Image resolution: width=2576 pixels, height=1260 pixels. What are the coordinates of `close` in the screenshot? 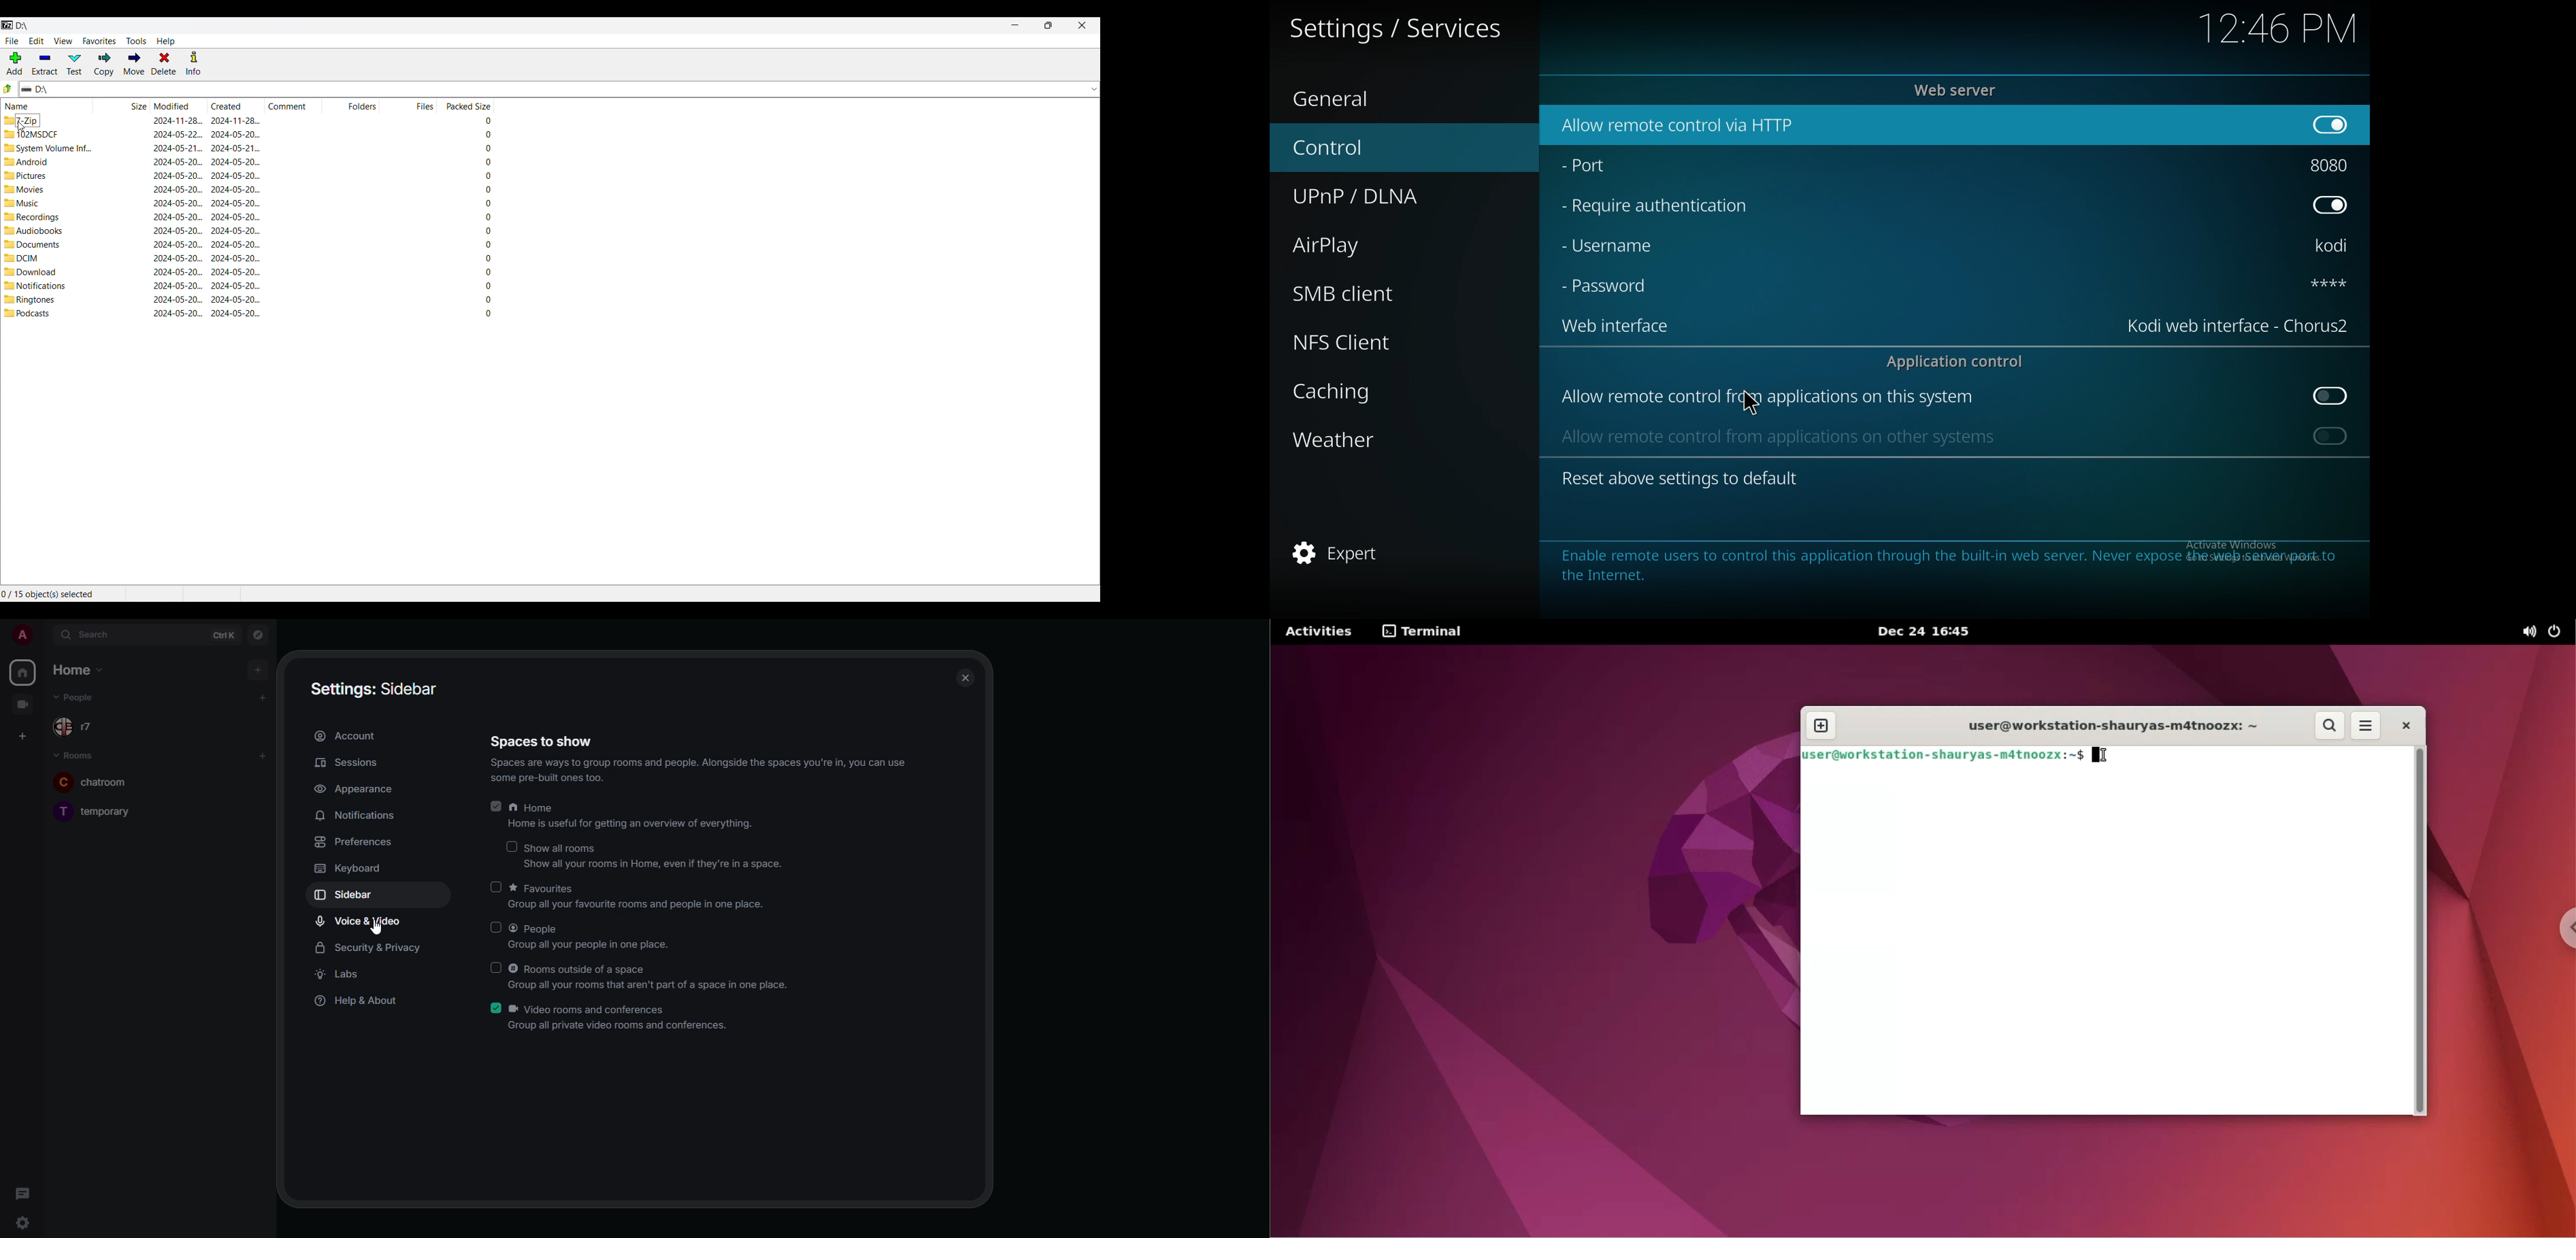 It's located at (968, 677).